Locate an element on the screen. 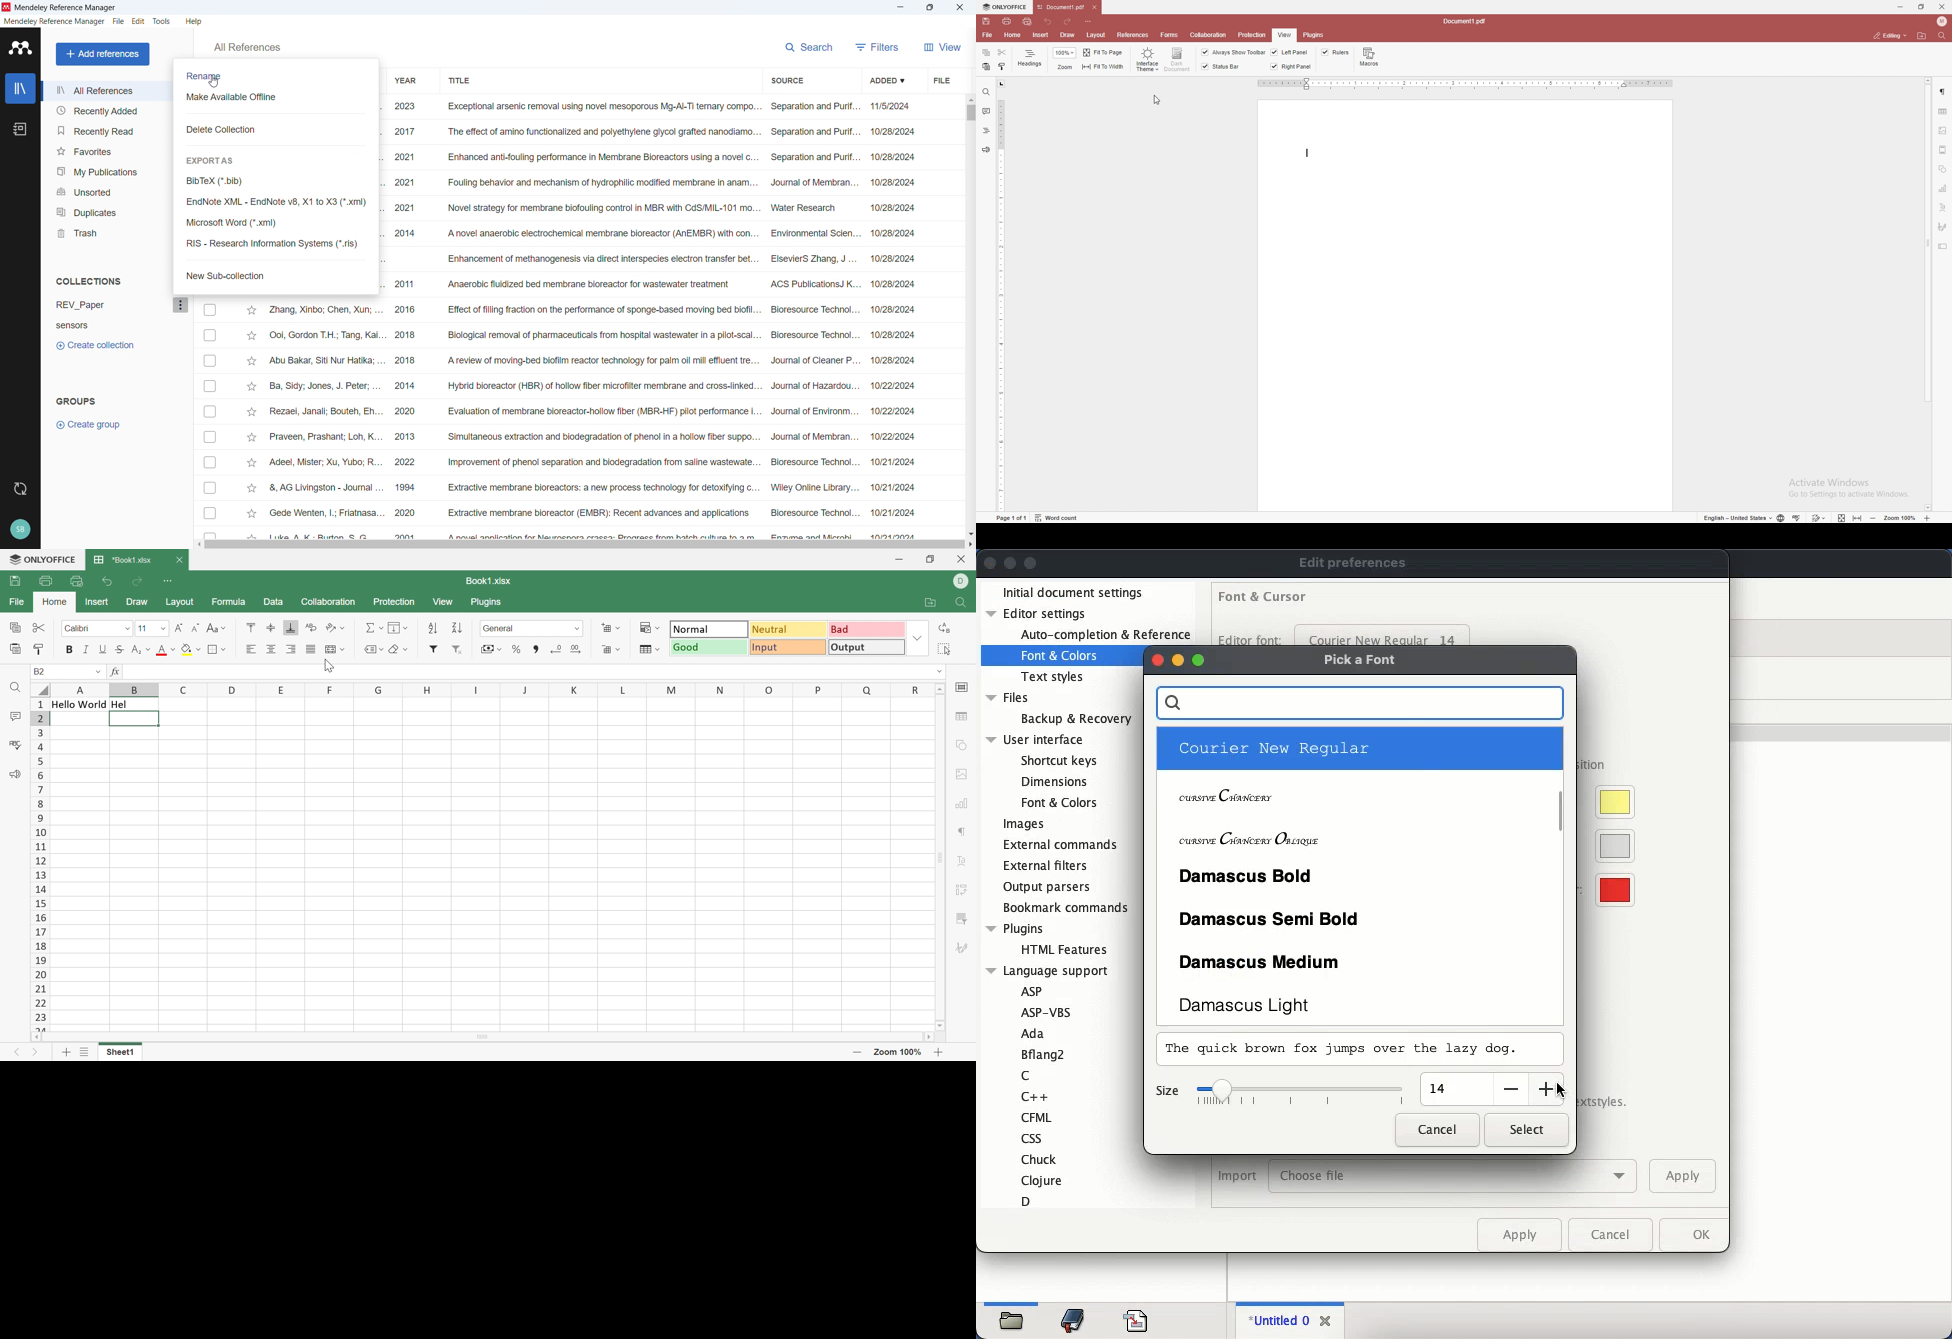 Image resolution: width=1960 pixels, height=1344 pixels. Kim, J; Kim, K; Ye, H; Lee, ... 2011 Anaerobic fluidized bed membrane bioreactor for wastewater treatment ACS PublicationsJ K... 10/28/2024 is located at coordinates (650, 284).